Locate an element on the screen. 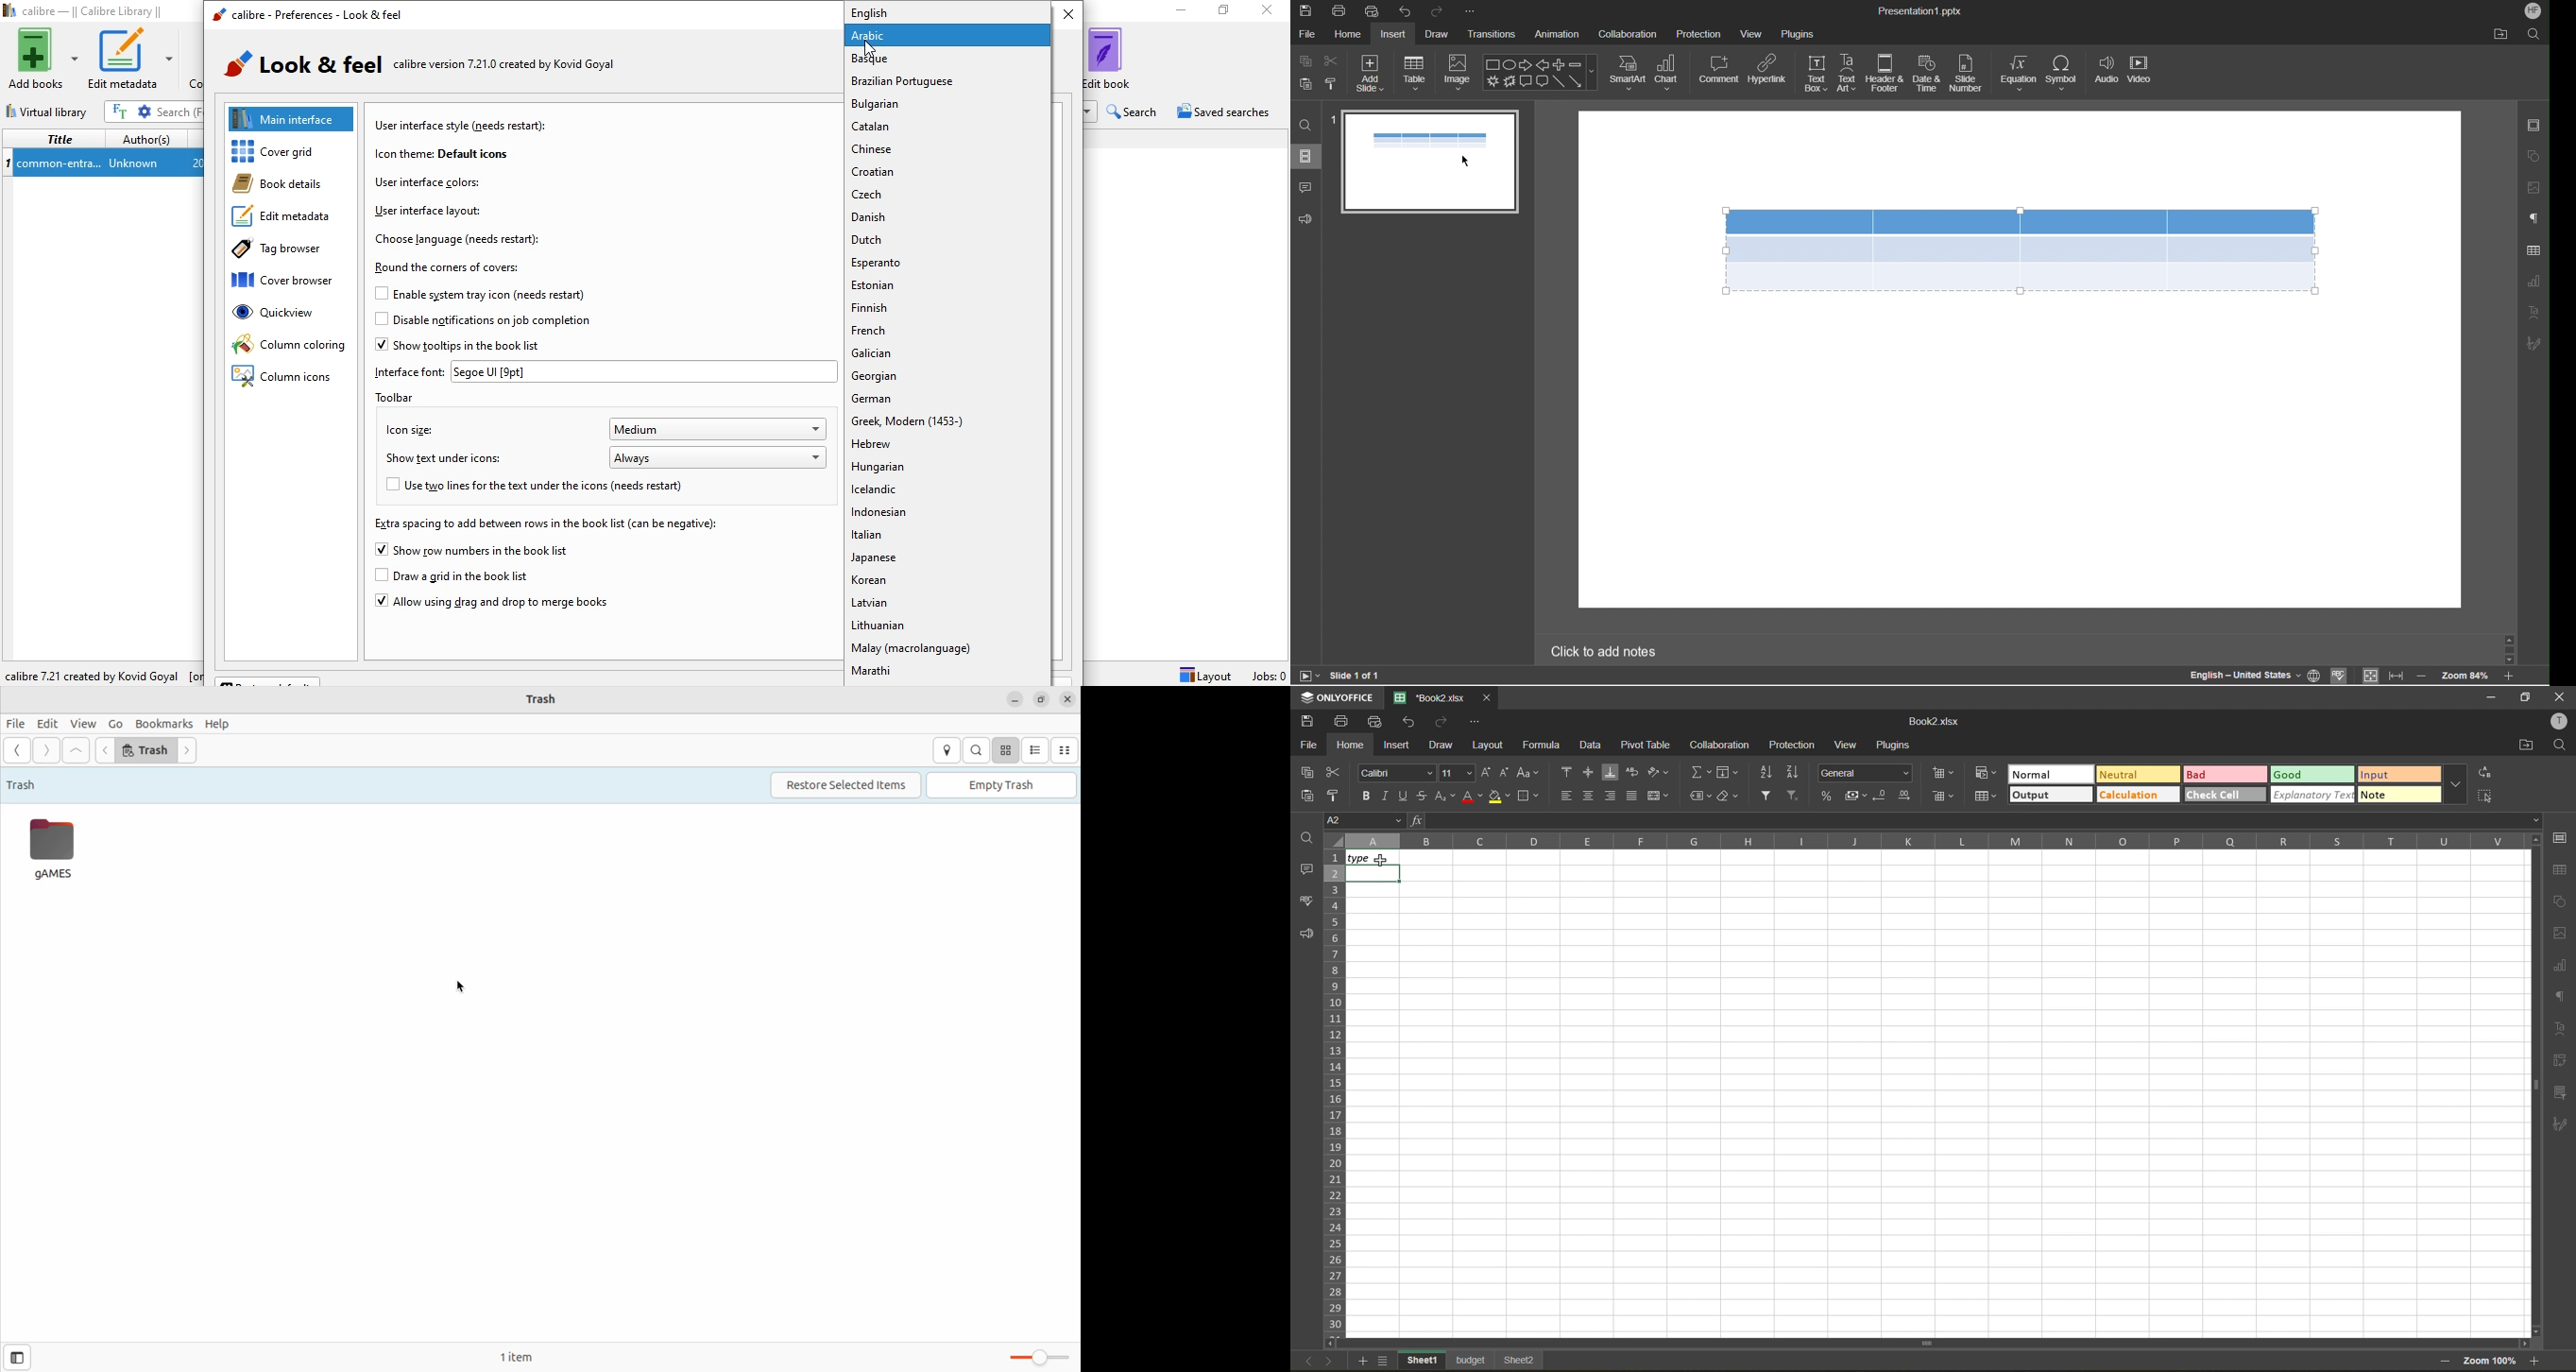  signature is located at coordinates (2559, 1124).